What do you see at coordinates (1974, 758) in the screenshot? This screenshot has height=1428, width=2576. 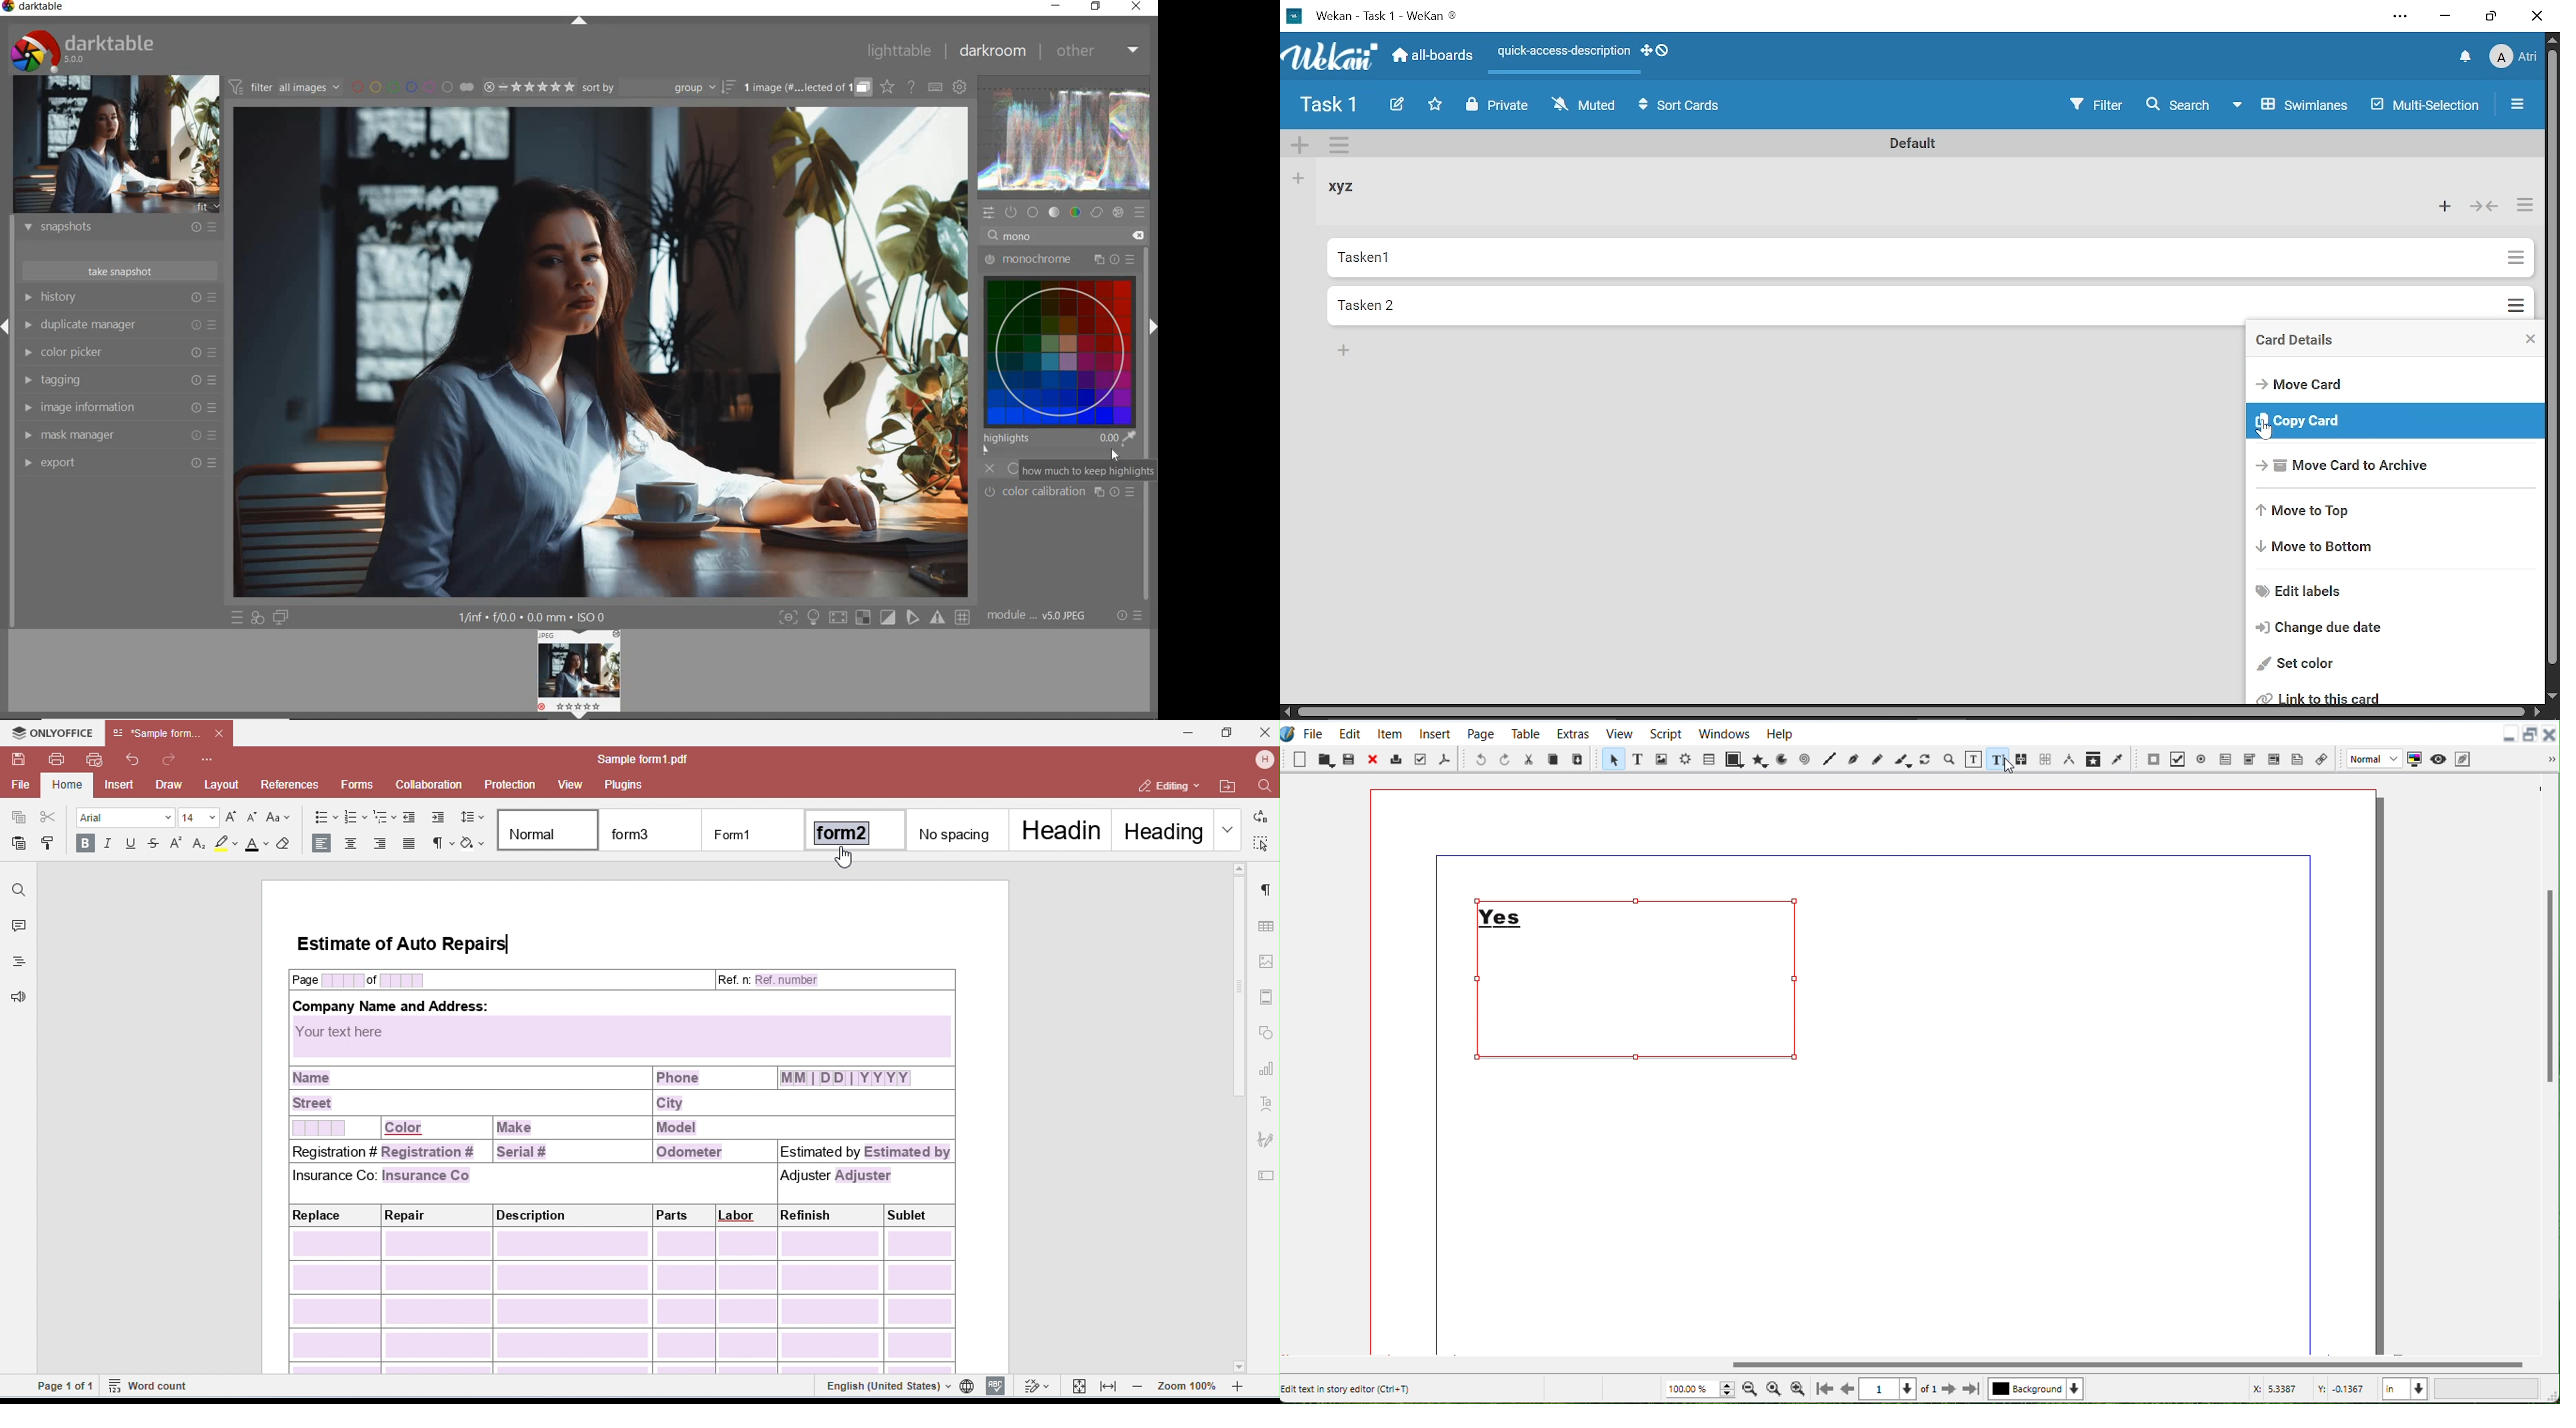 I see `Edit content` at bounding box center [1974, 758].